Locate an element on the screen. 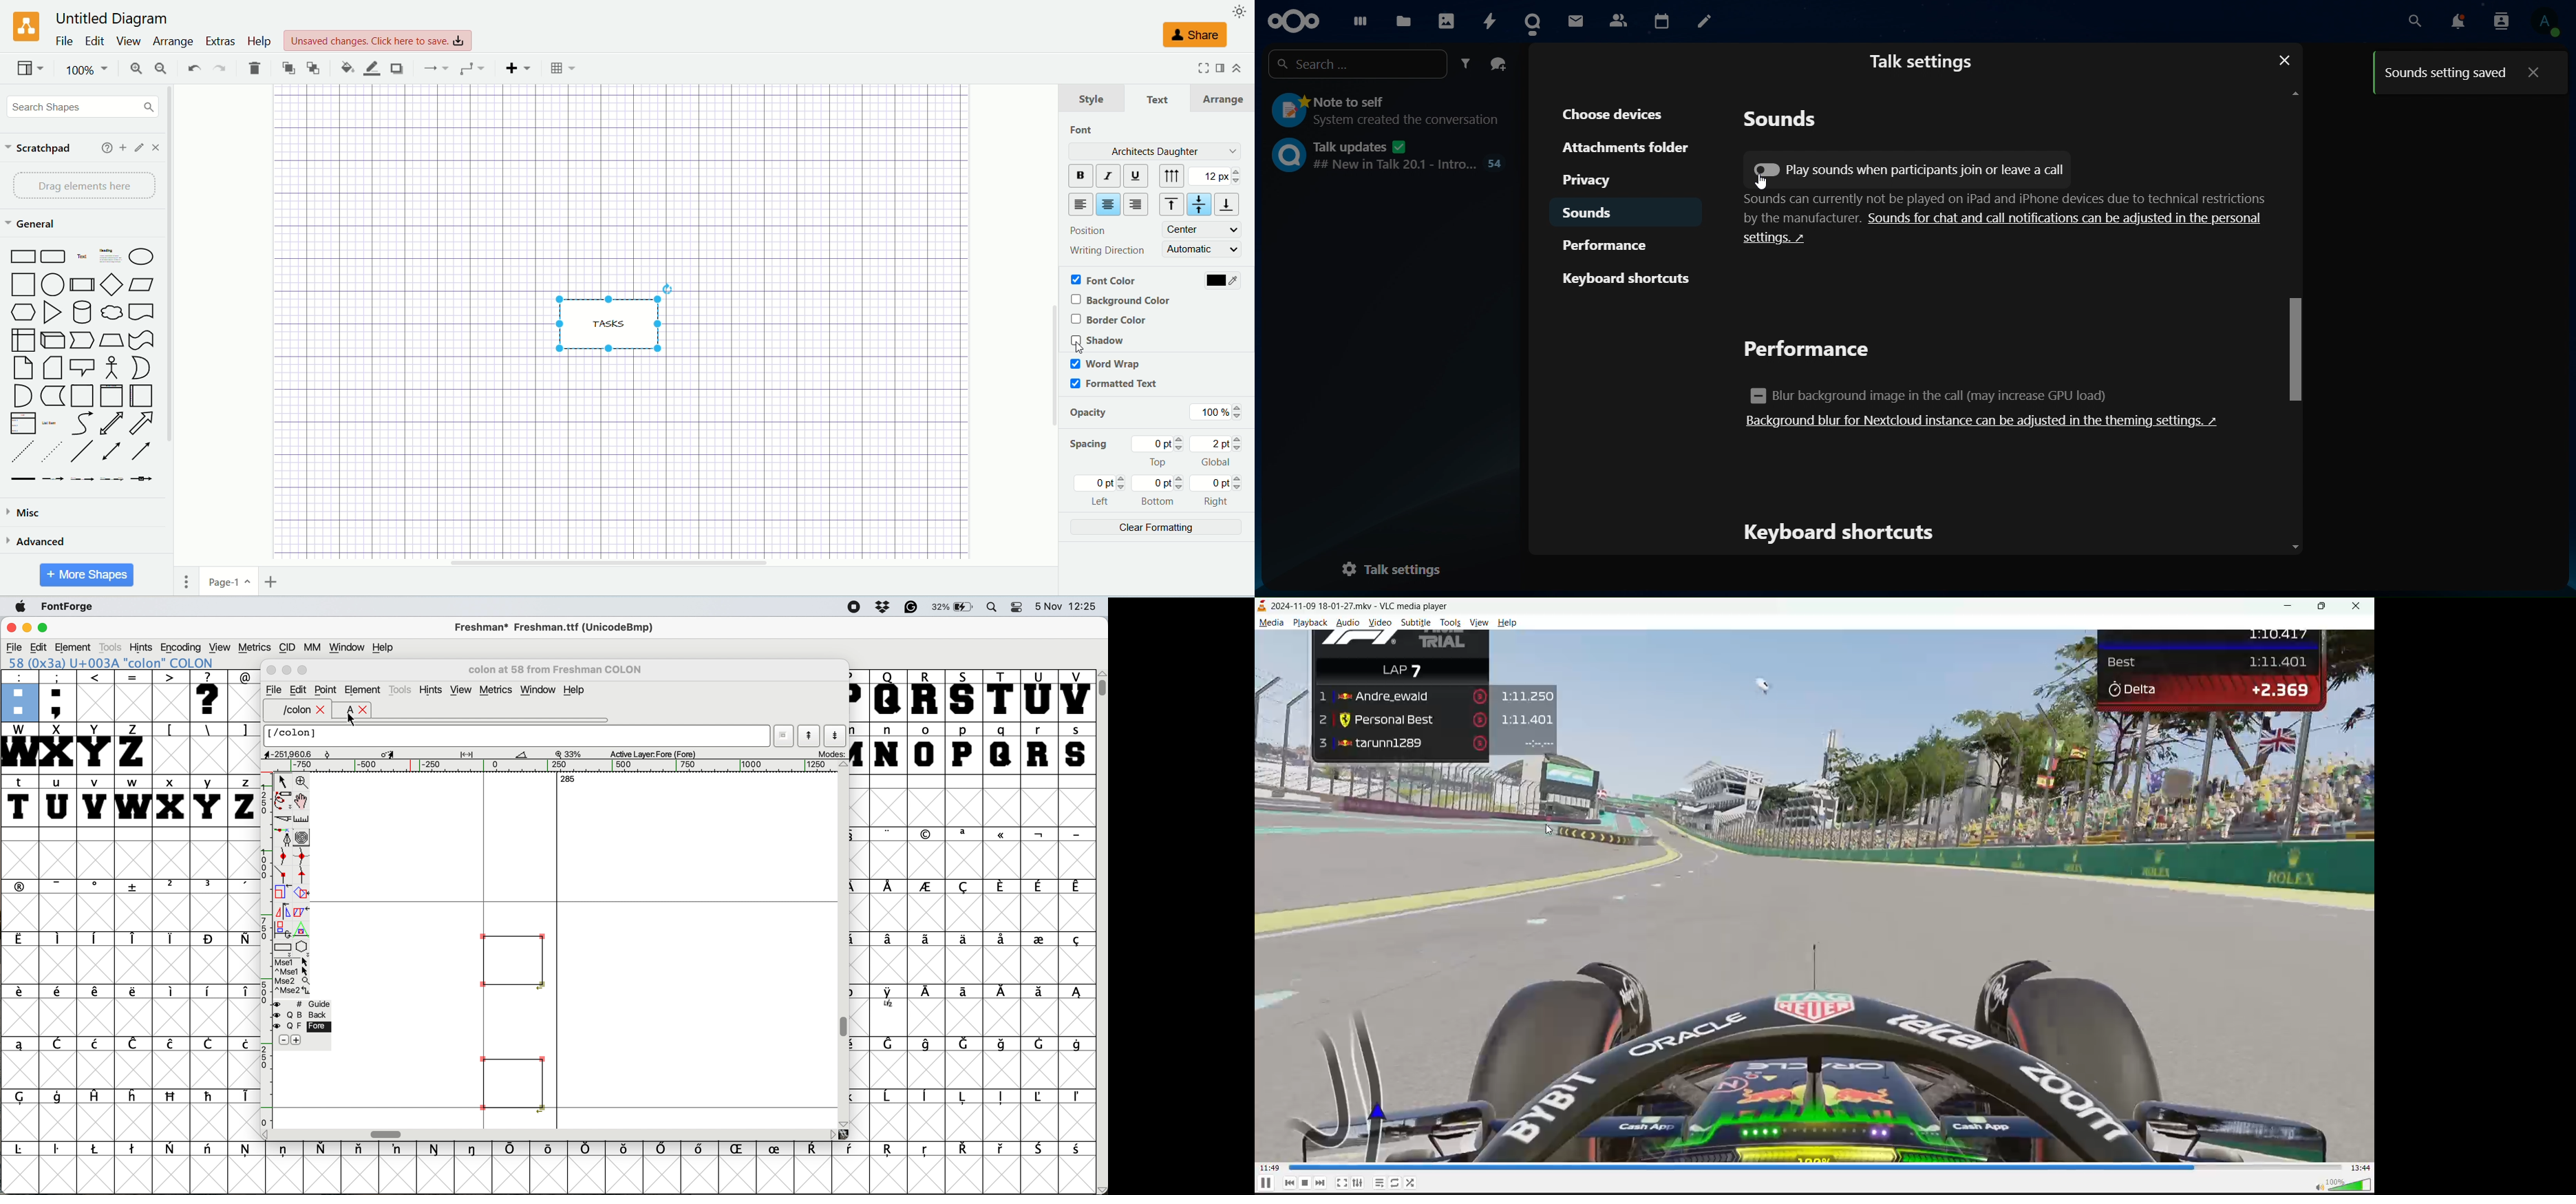  Cursor is located at coordinates (1758, 182).